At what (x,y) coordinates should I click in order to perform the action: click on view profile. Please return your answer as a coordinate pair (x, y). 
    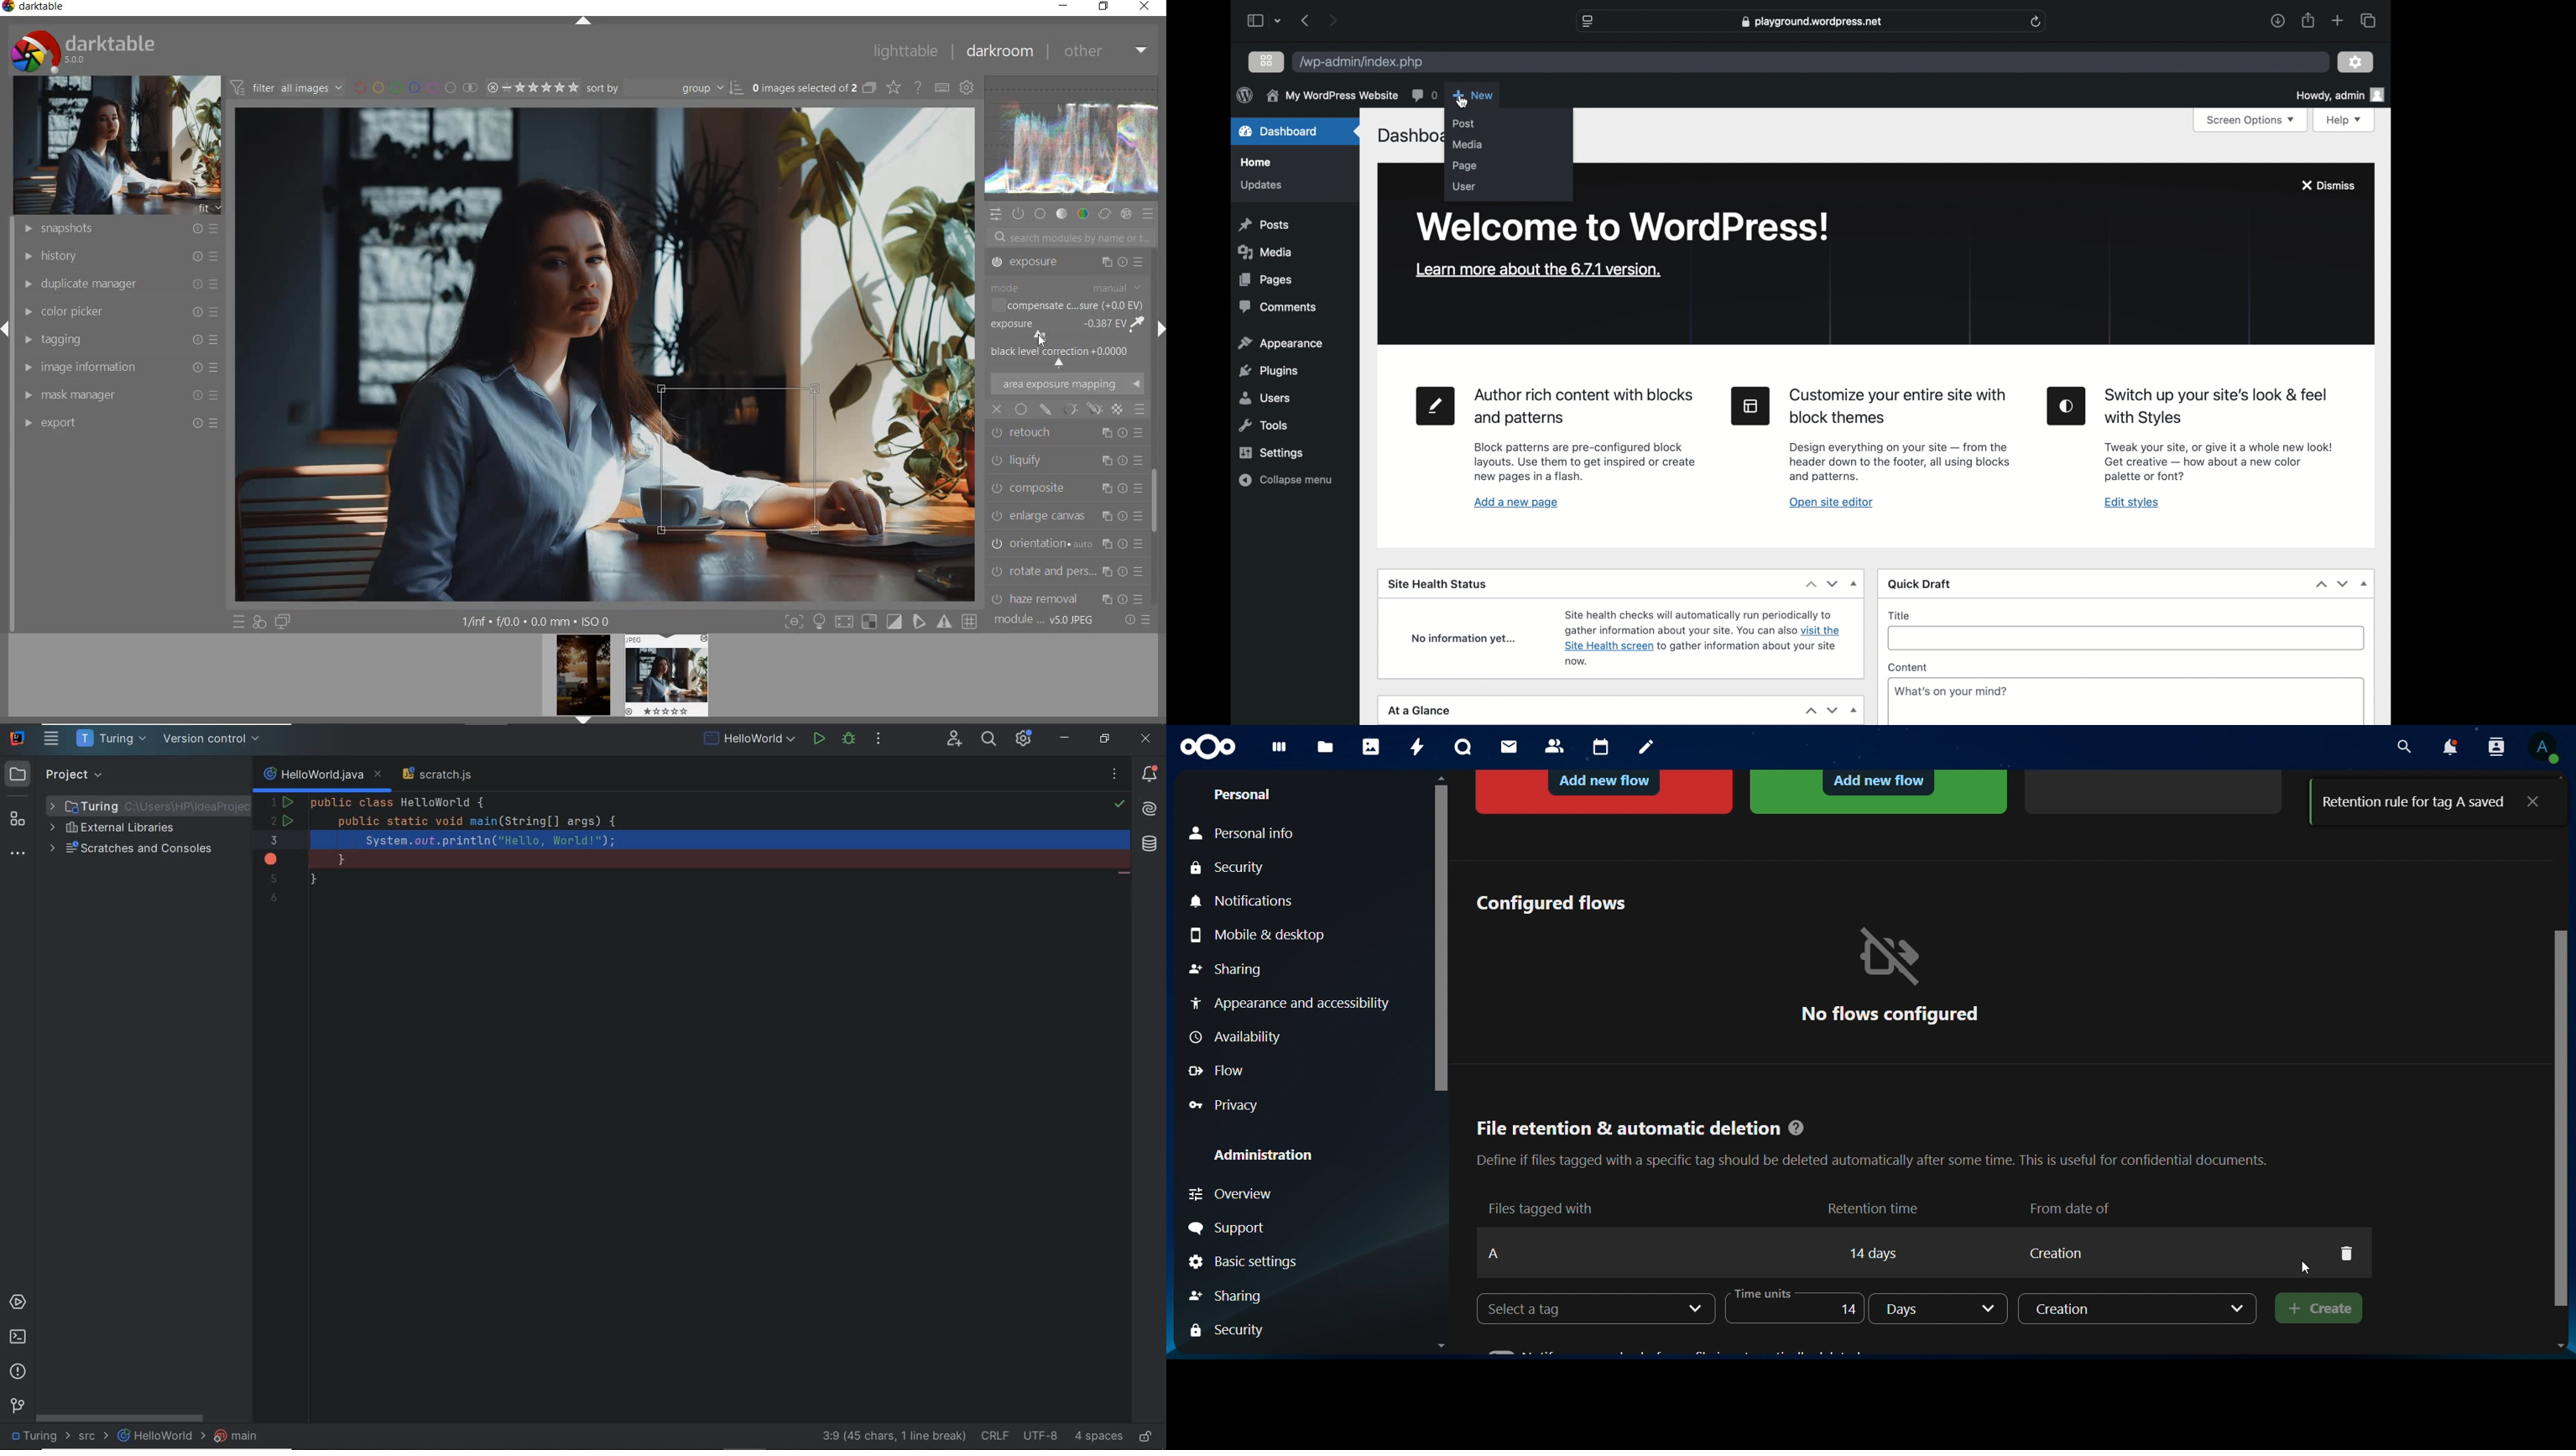
    Looking at the image, I should click on (2543, 747).